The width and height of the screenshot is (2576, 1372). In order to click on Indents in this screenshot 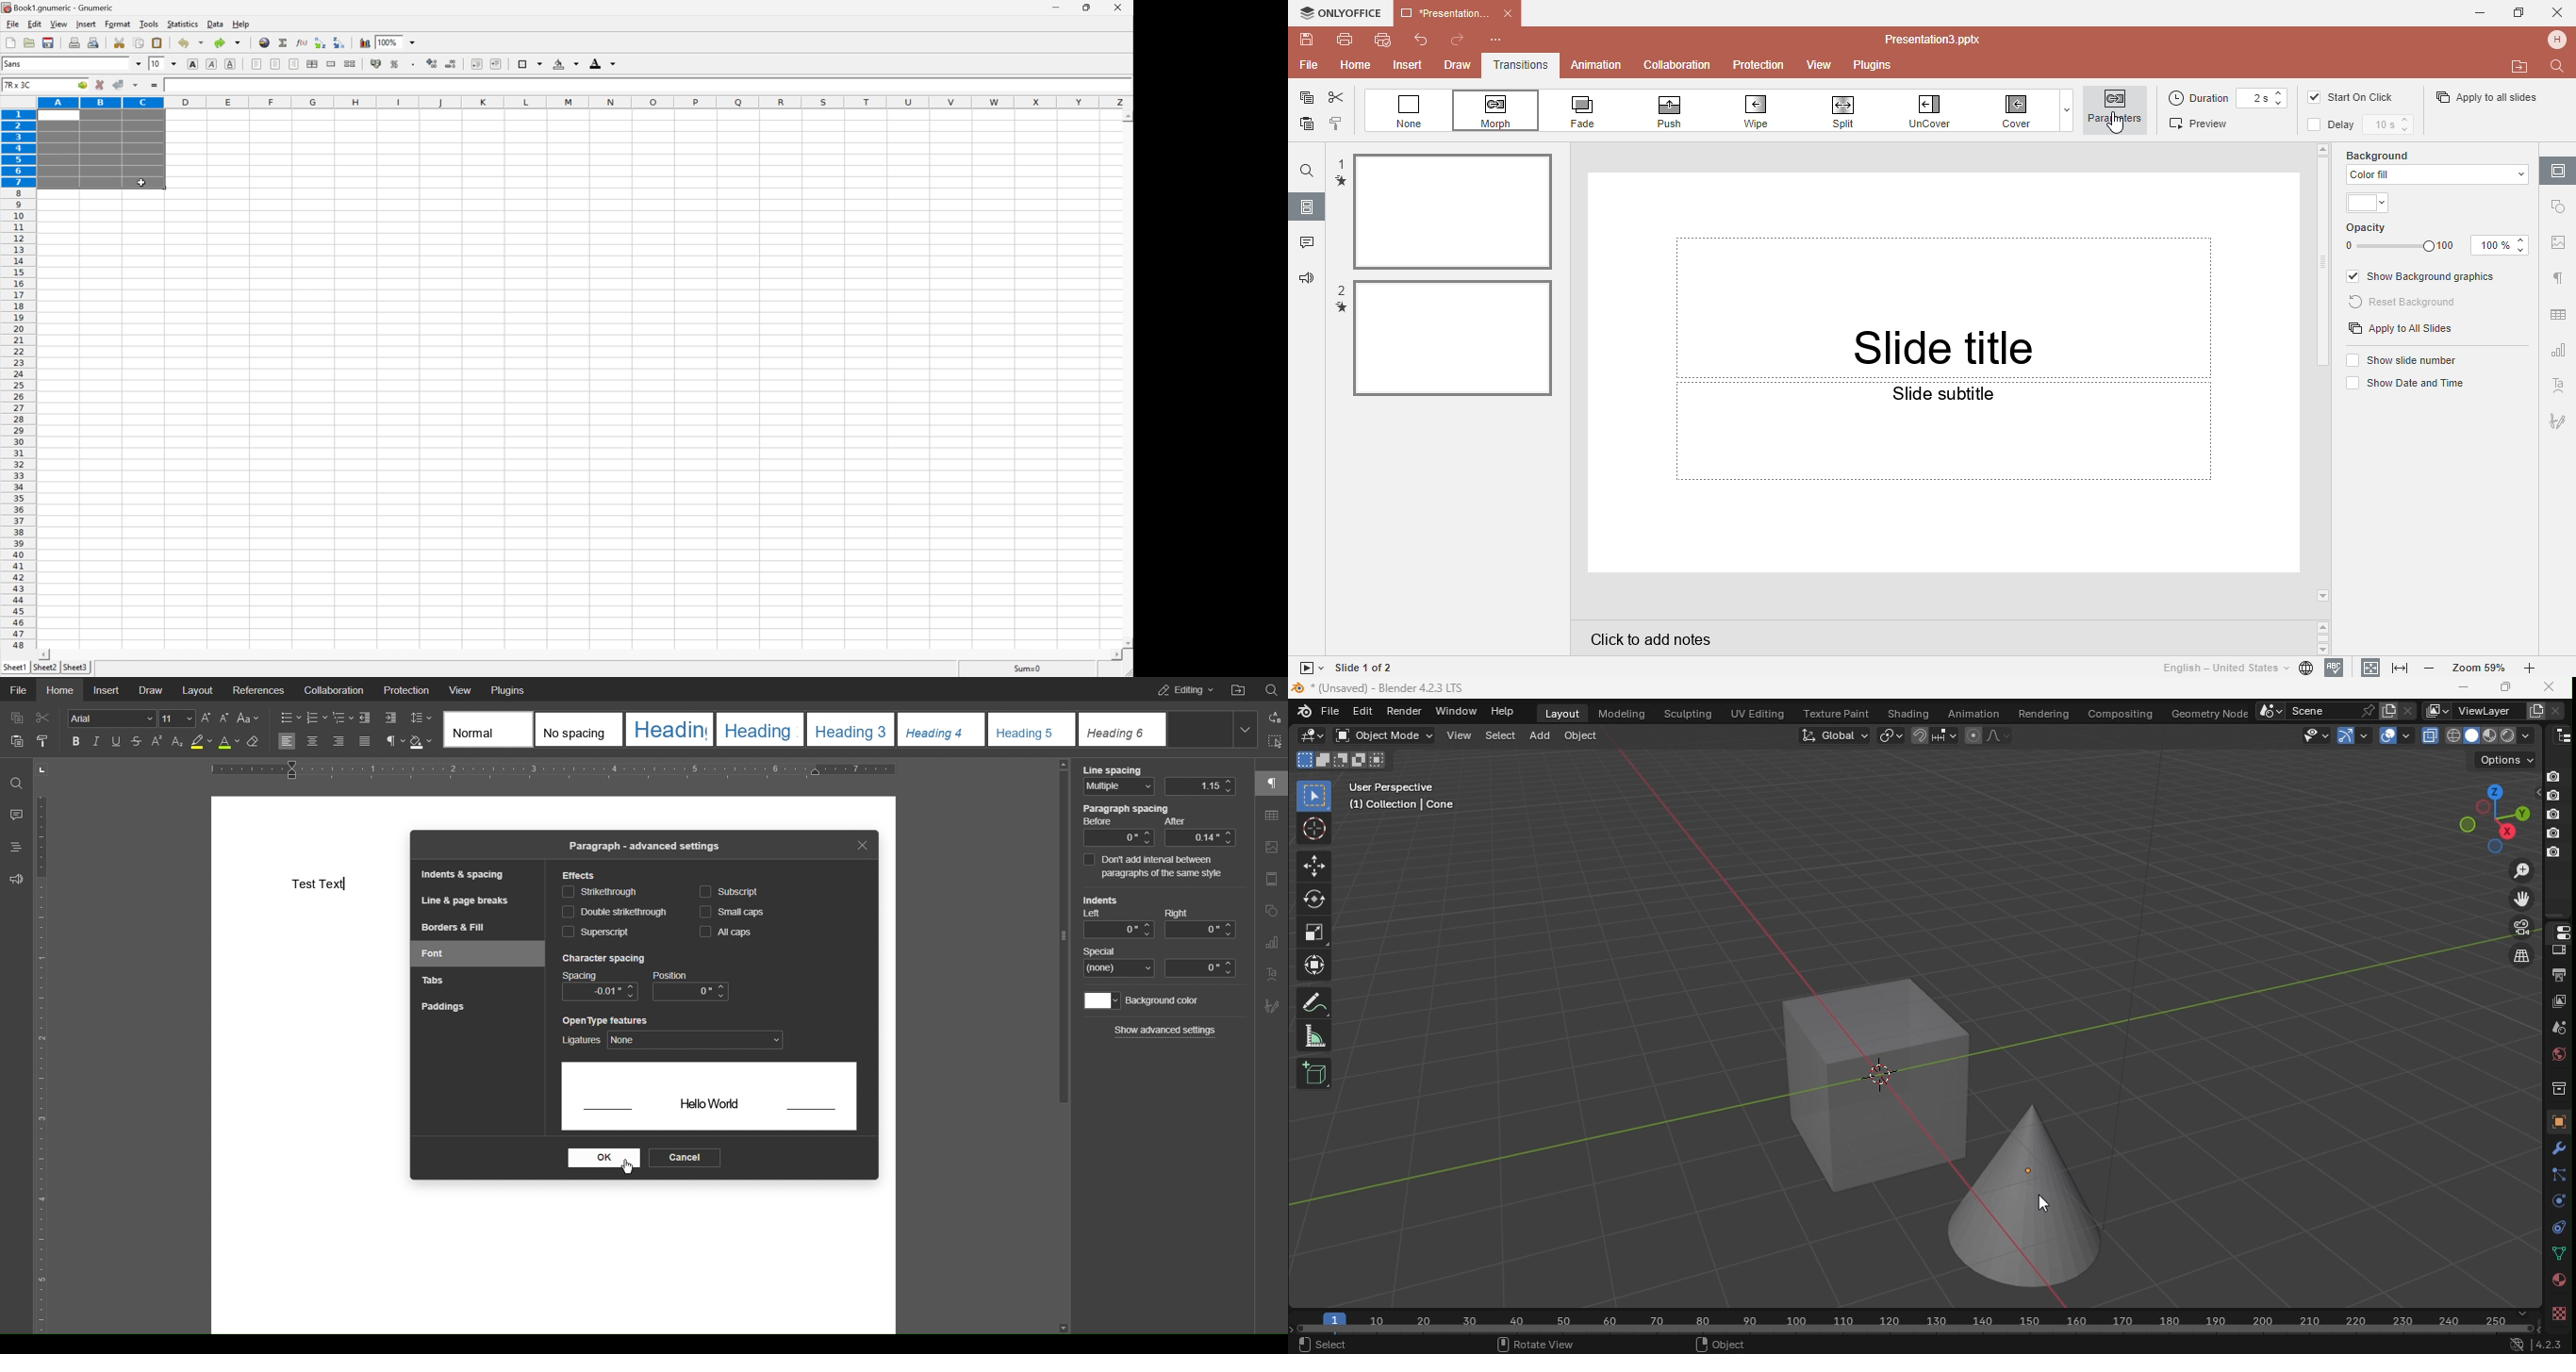, I will do `click(378, 719)`.